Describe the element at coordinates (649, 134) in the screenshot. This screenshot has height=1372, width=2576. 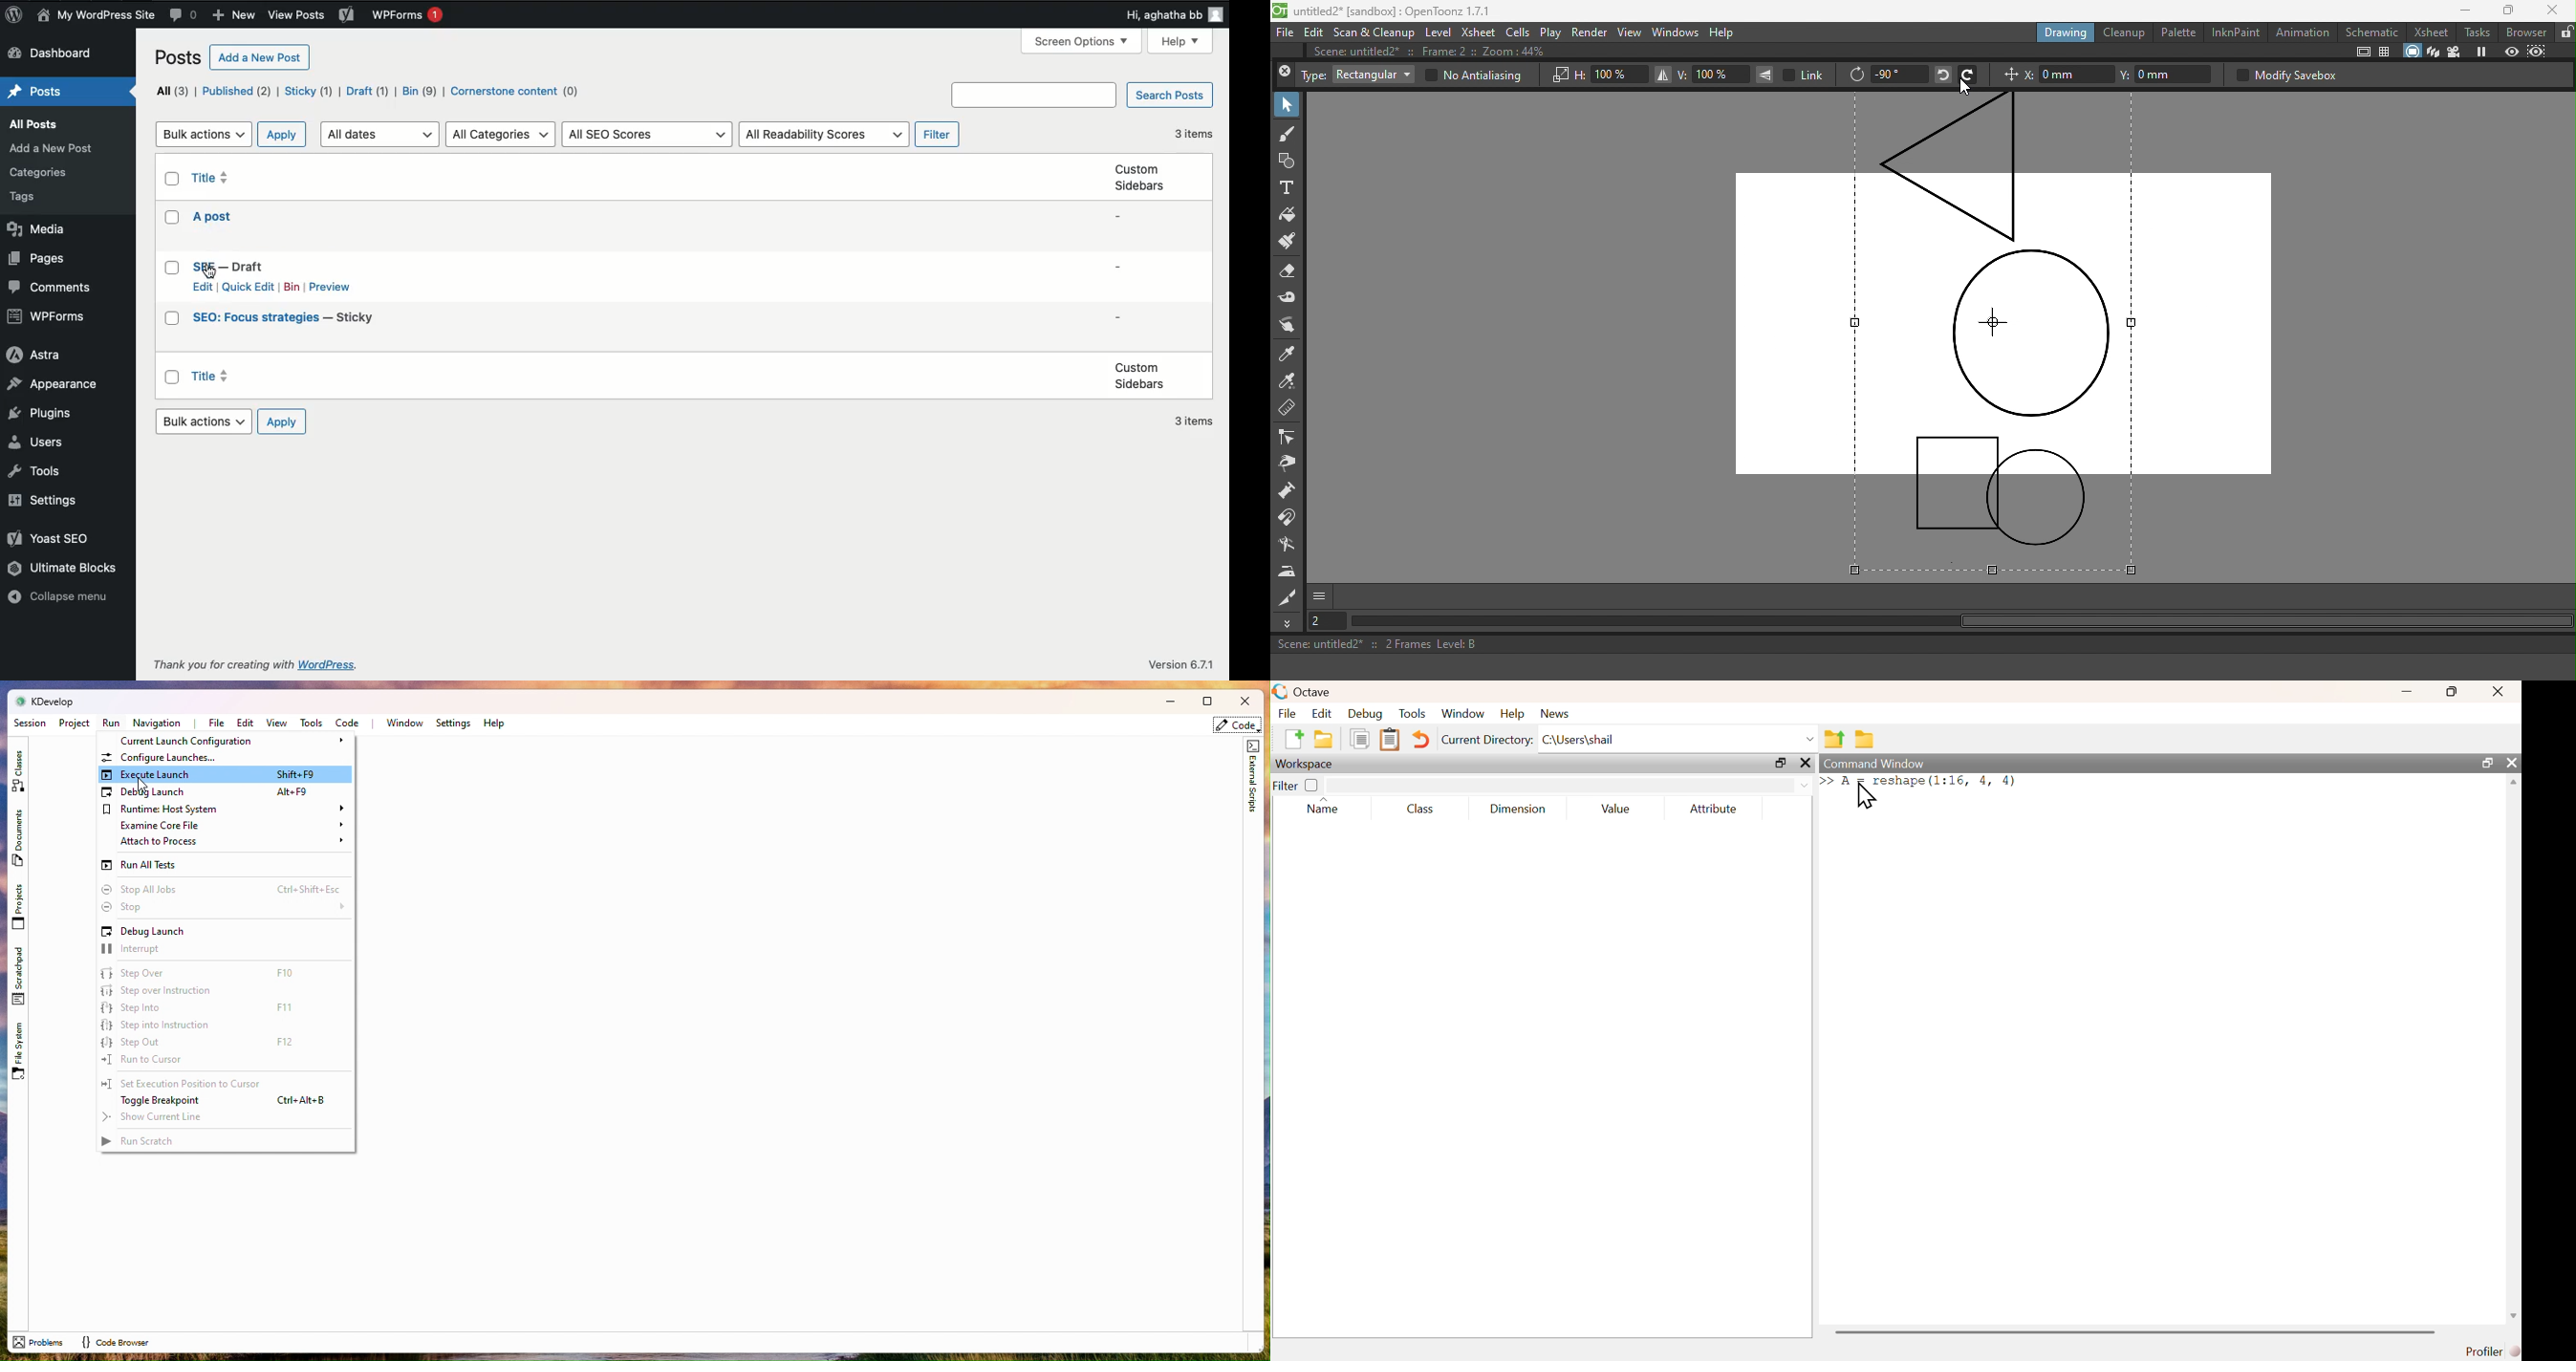
I see `All SEO scores` at that location.